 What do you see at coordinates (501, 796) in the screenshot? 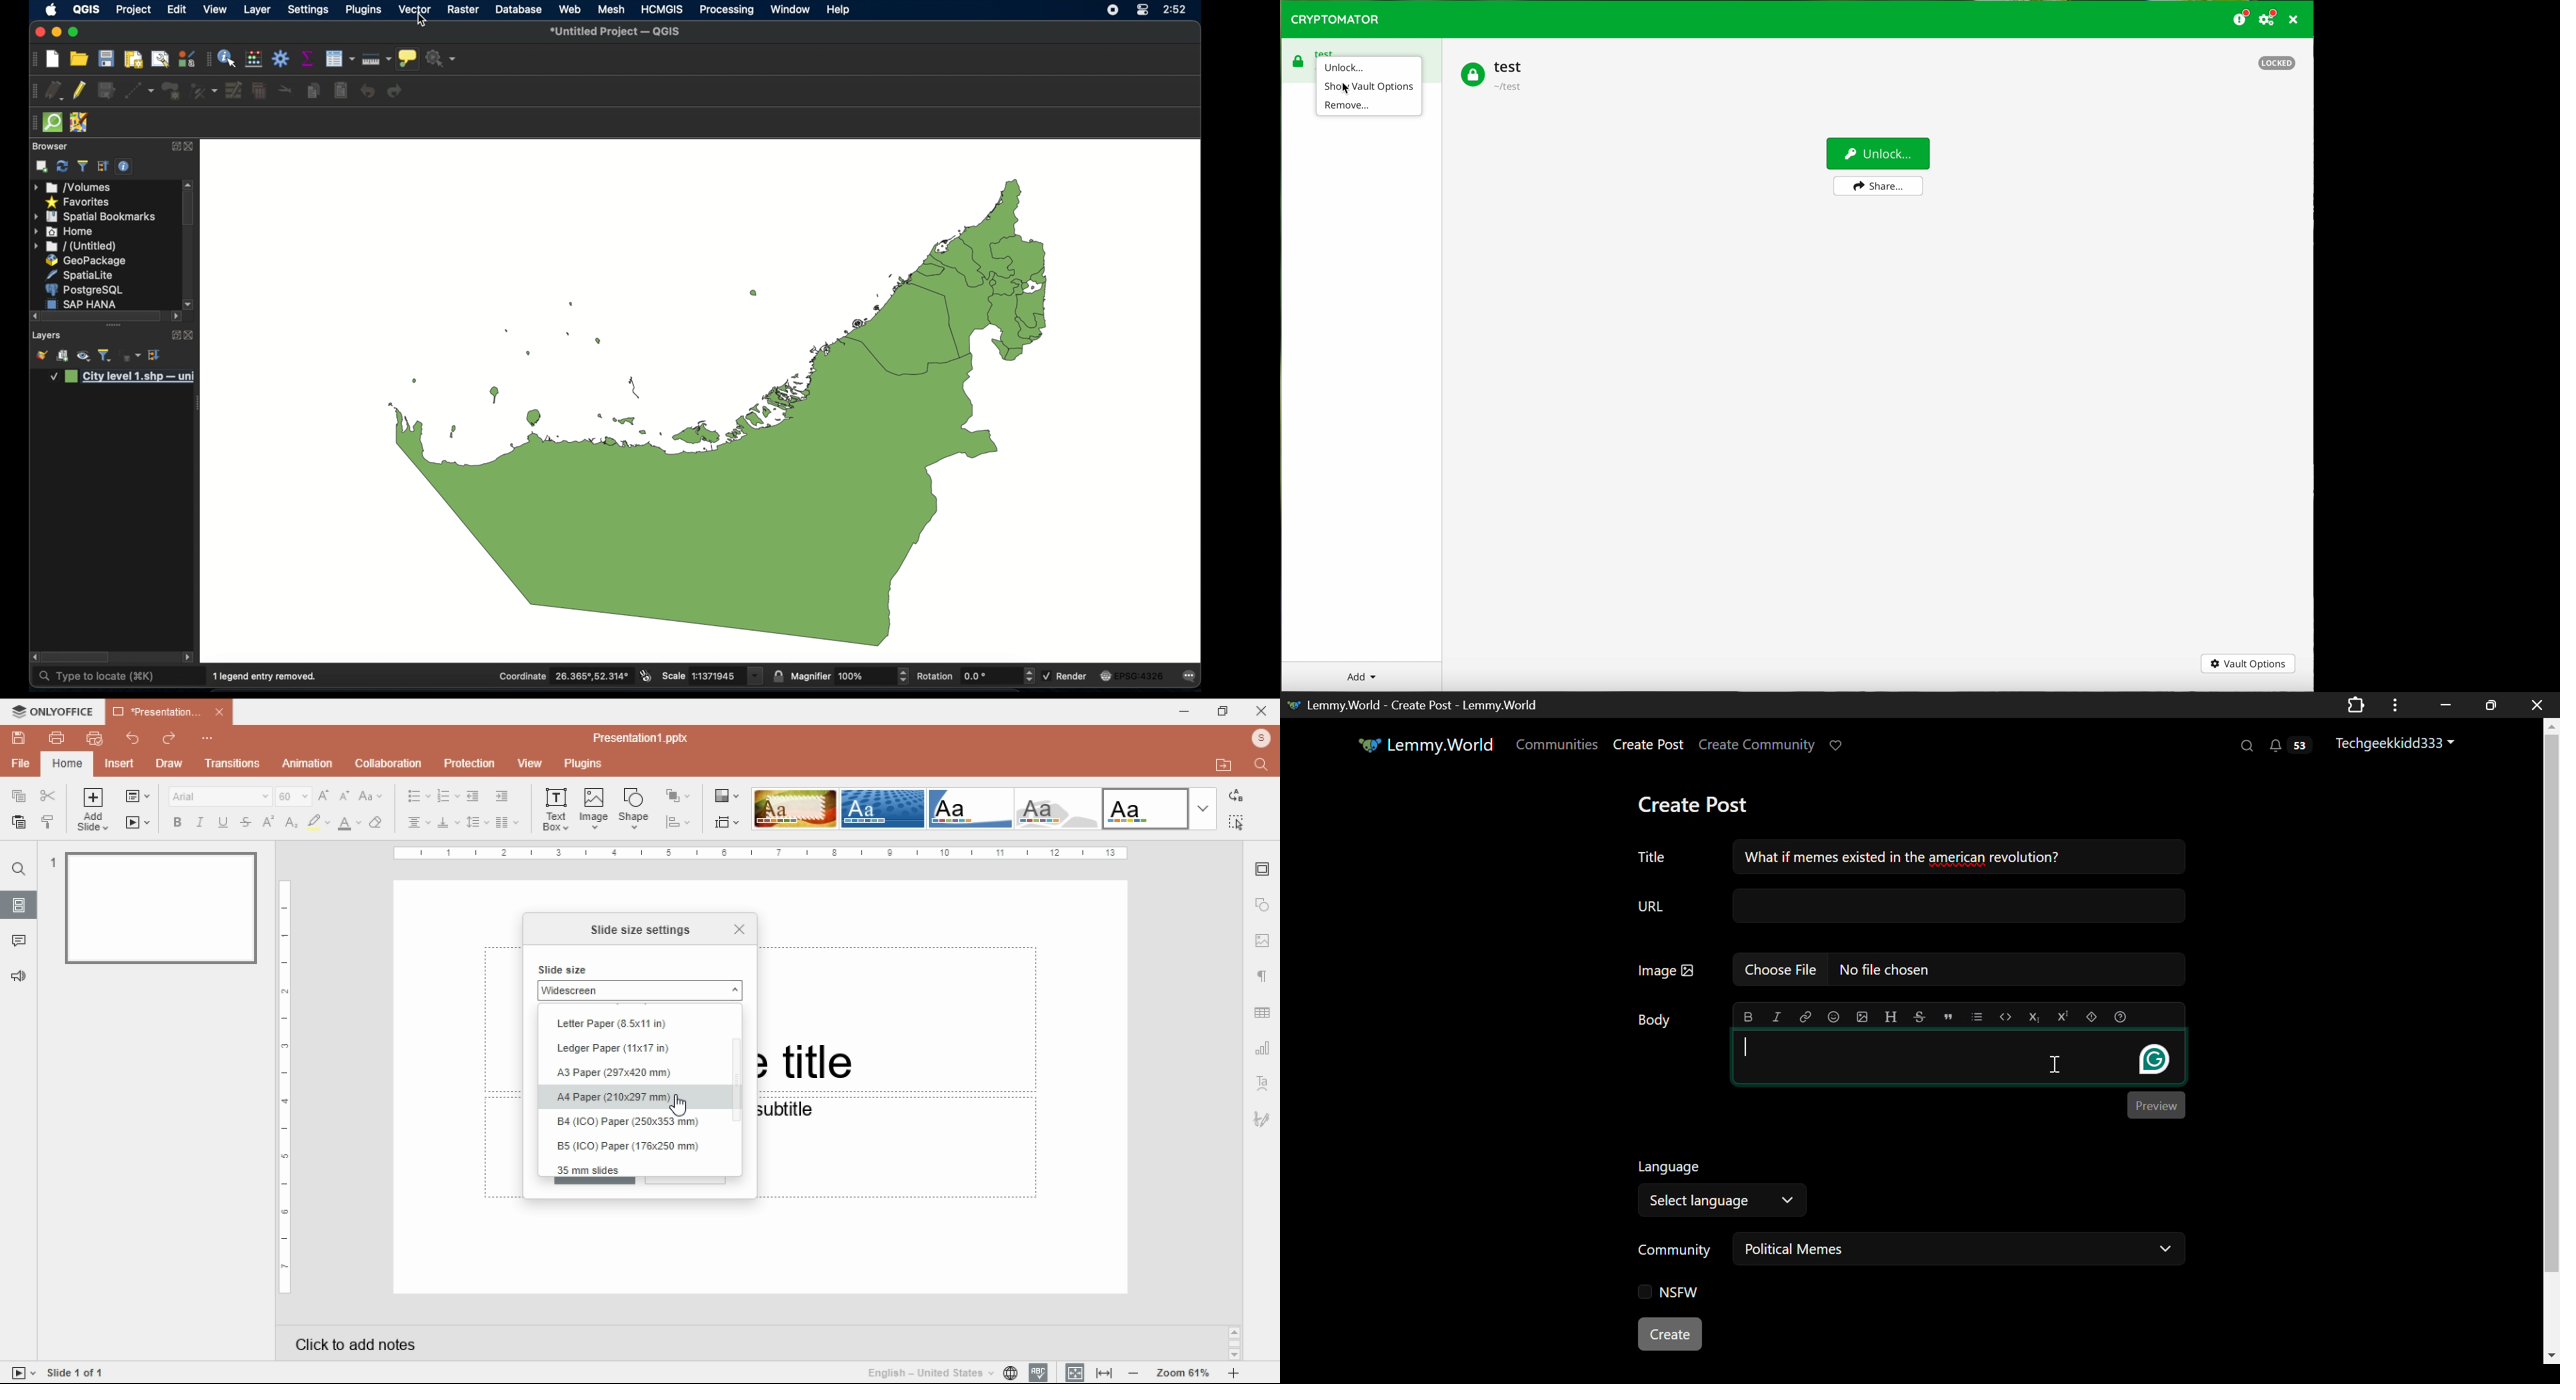
I see `increase indent` at bounding box center [501, 796].